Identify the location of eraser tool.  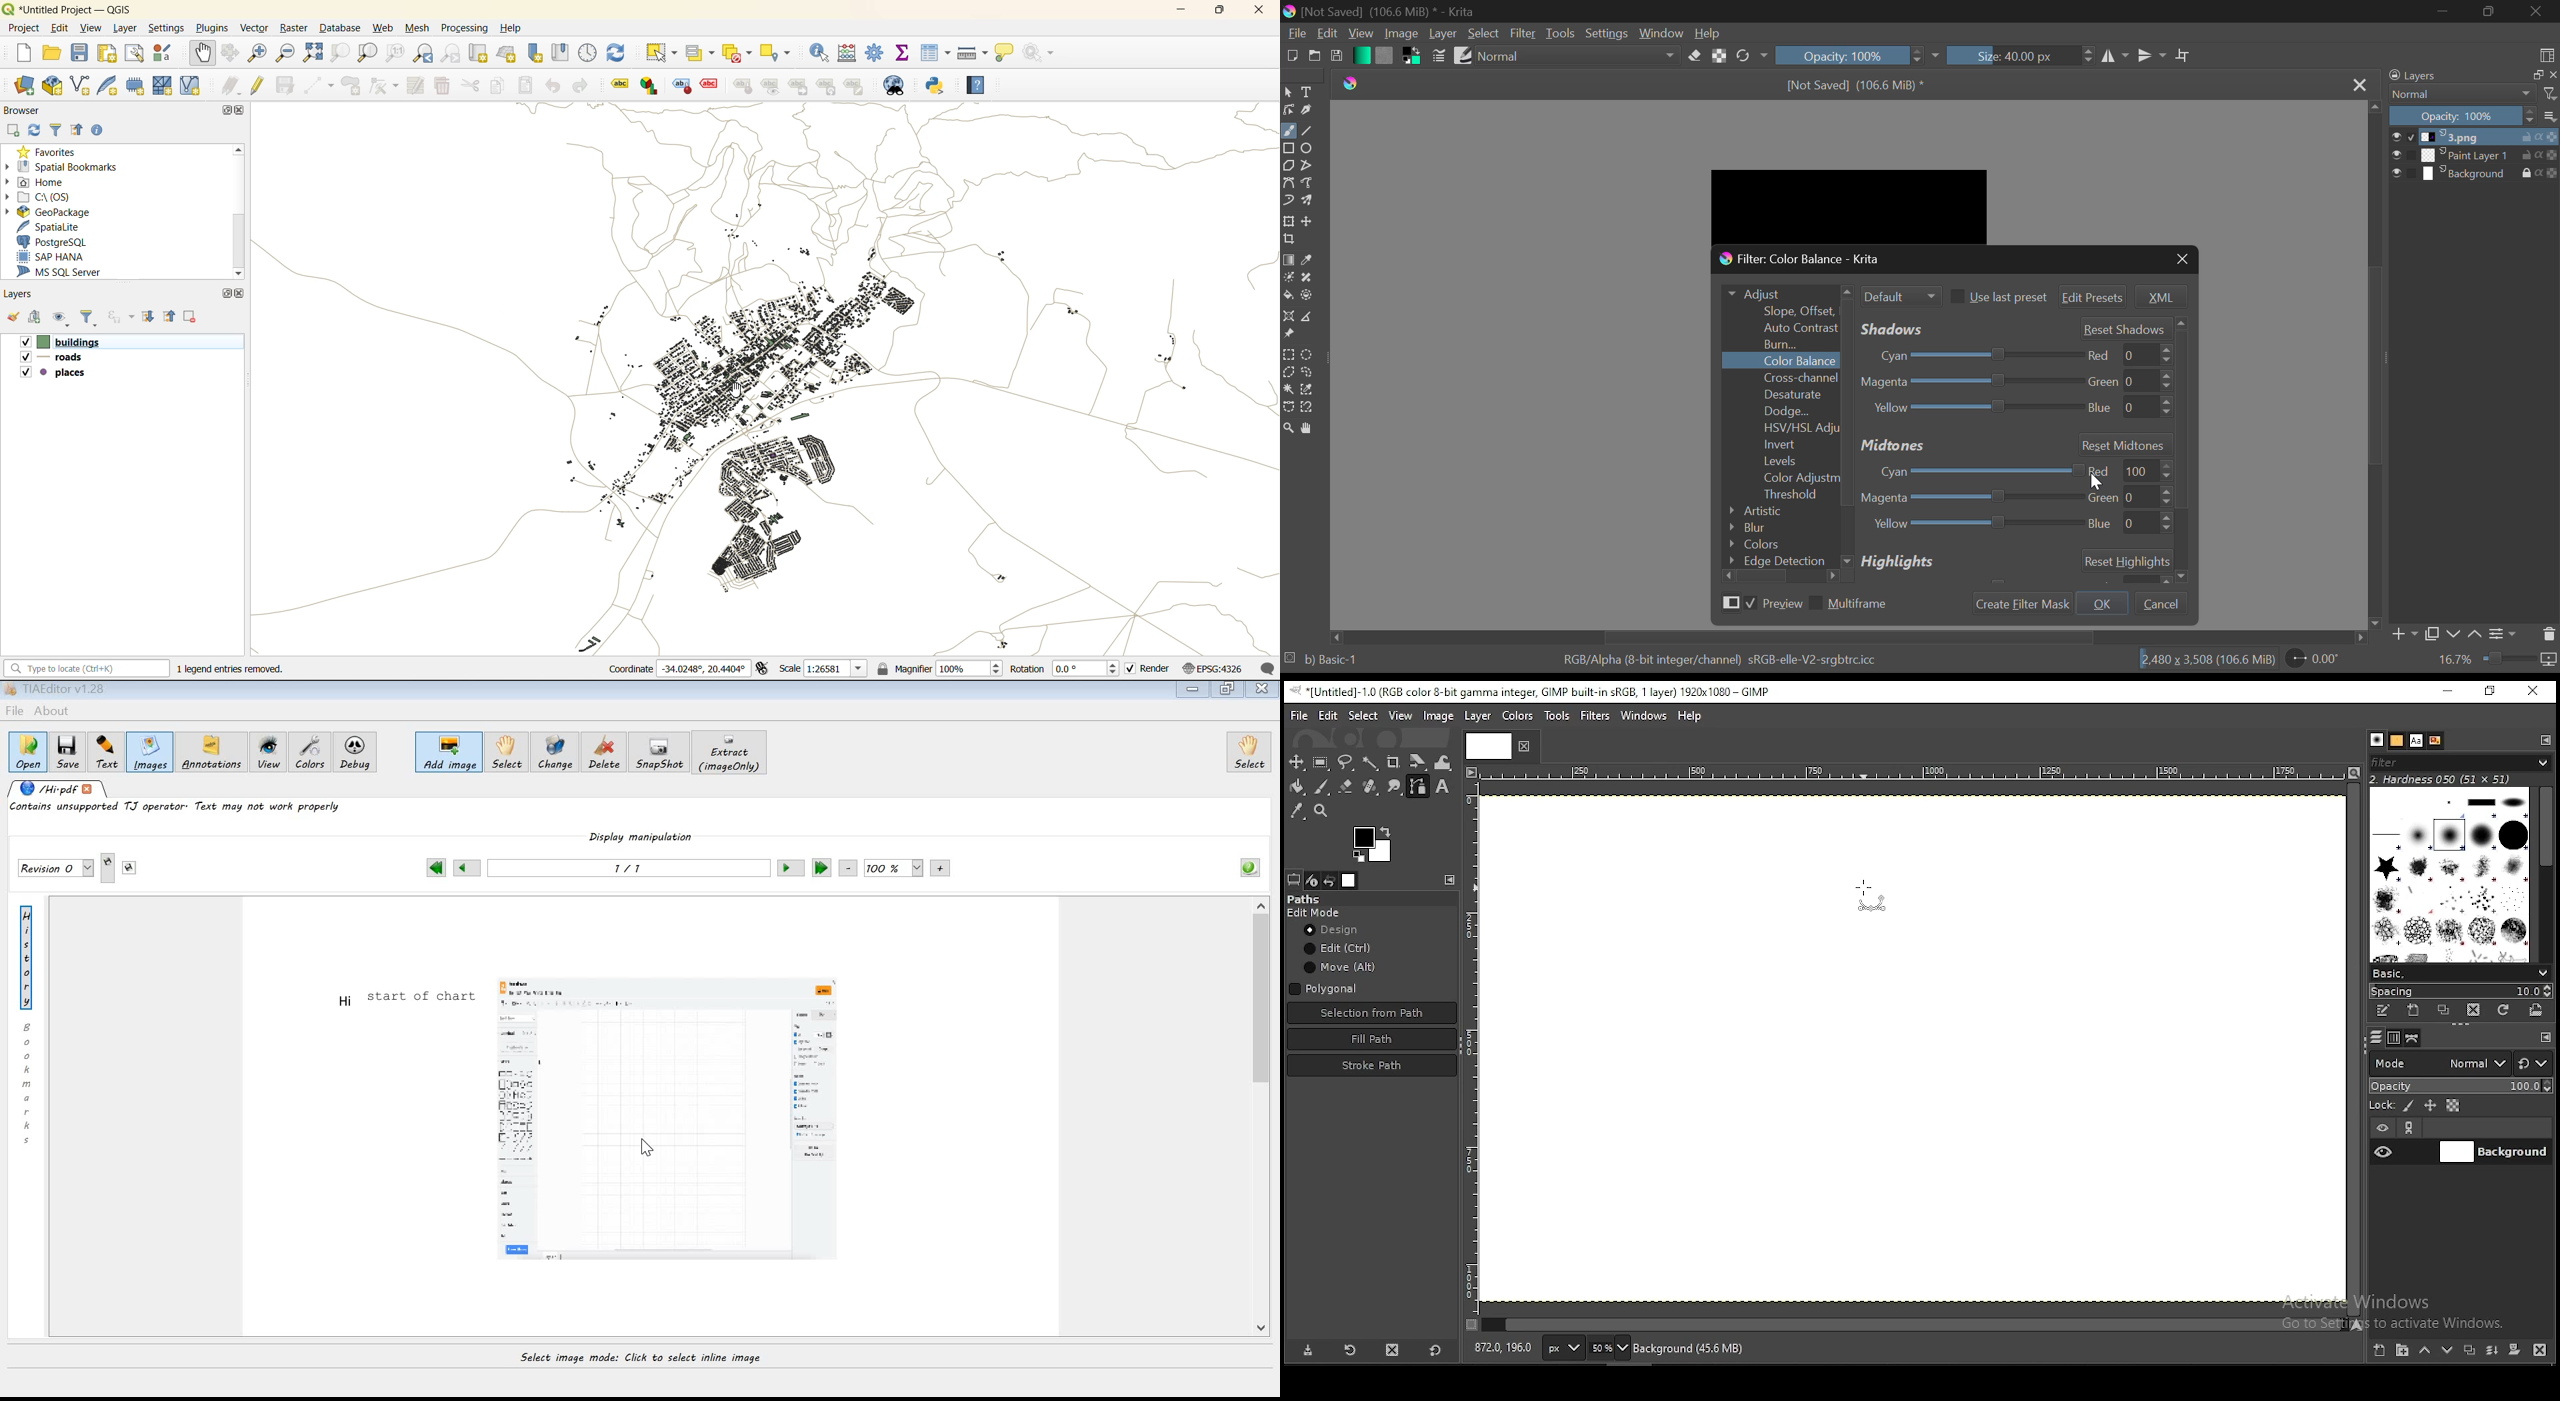
(1346, 789).